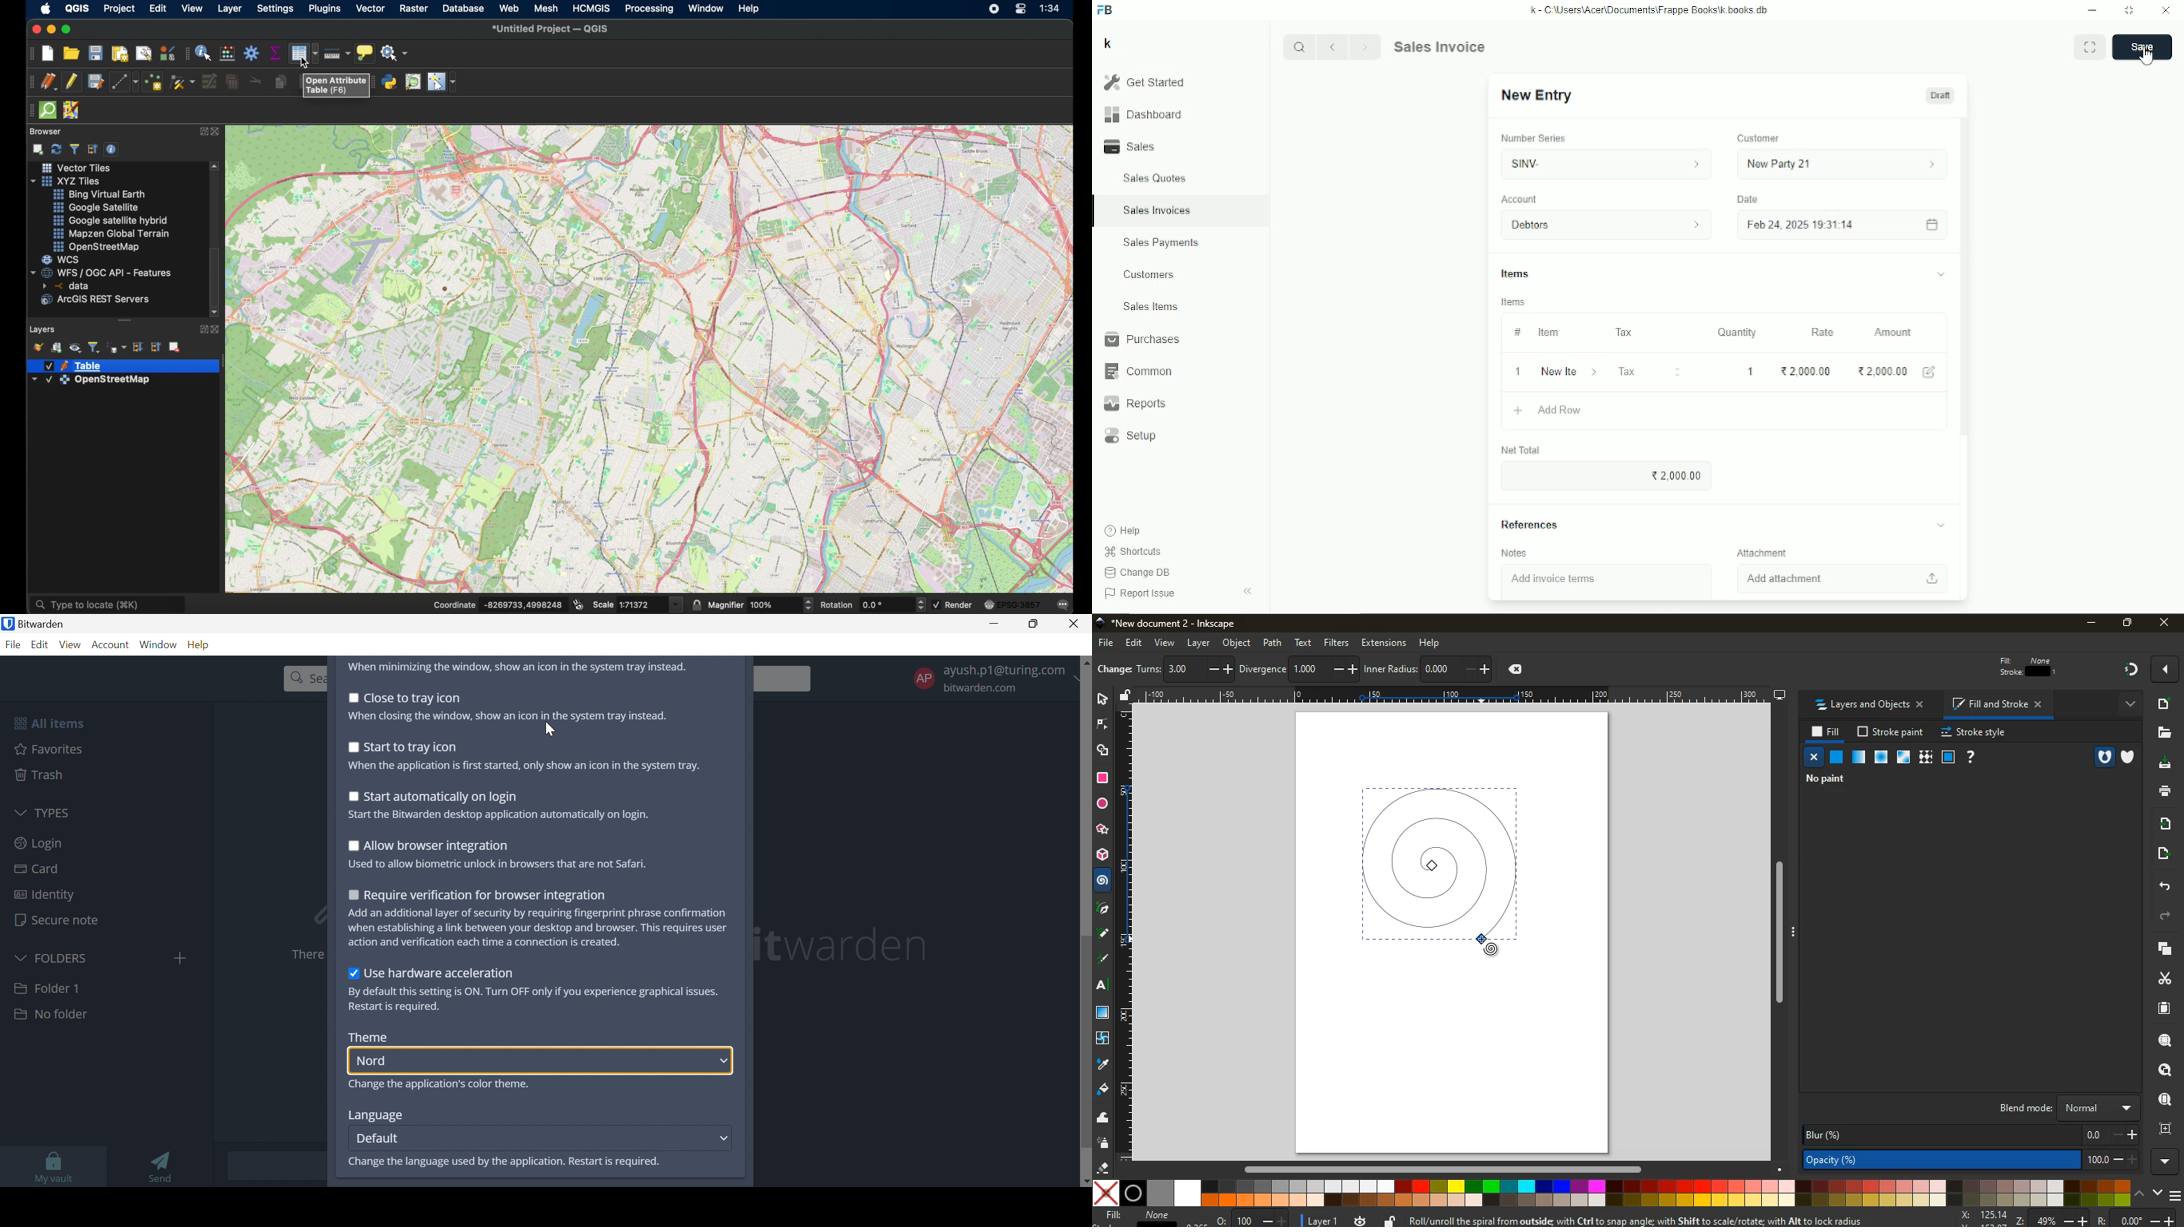 Image resolution: width=2184 pixels, height=1232 pixels. Describe the element at coordinates (507, 715) in the screenshot. I see `When closing the window show an icon in the system tray instead` at that location.